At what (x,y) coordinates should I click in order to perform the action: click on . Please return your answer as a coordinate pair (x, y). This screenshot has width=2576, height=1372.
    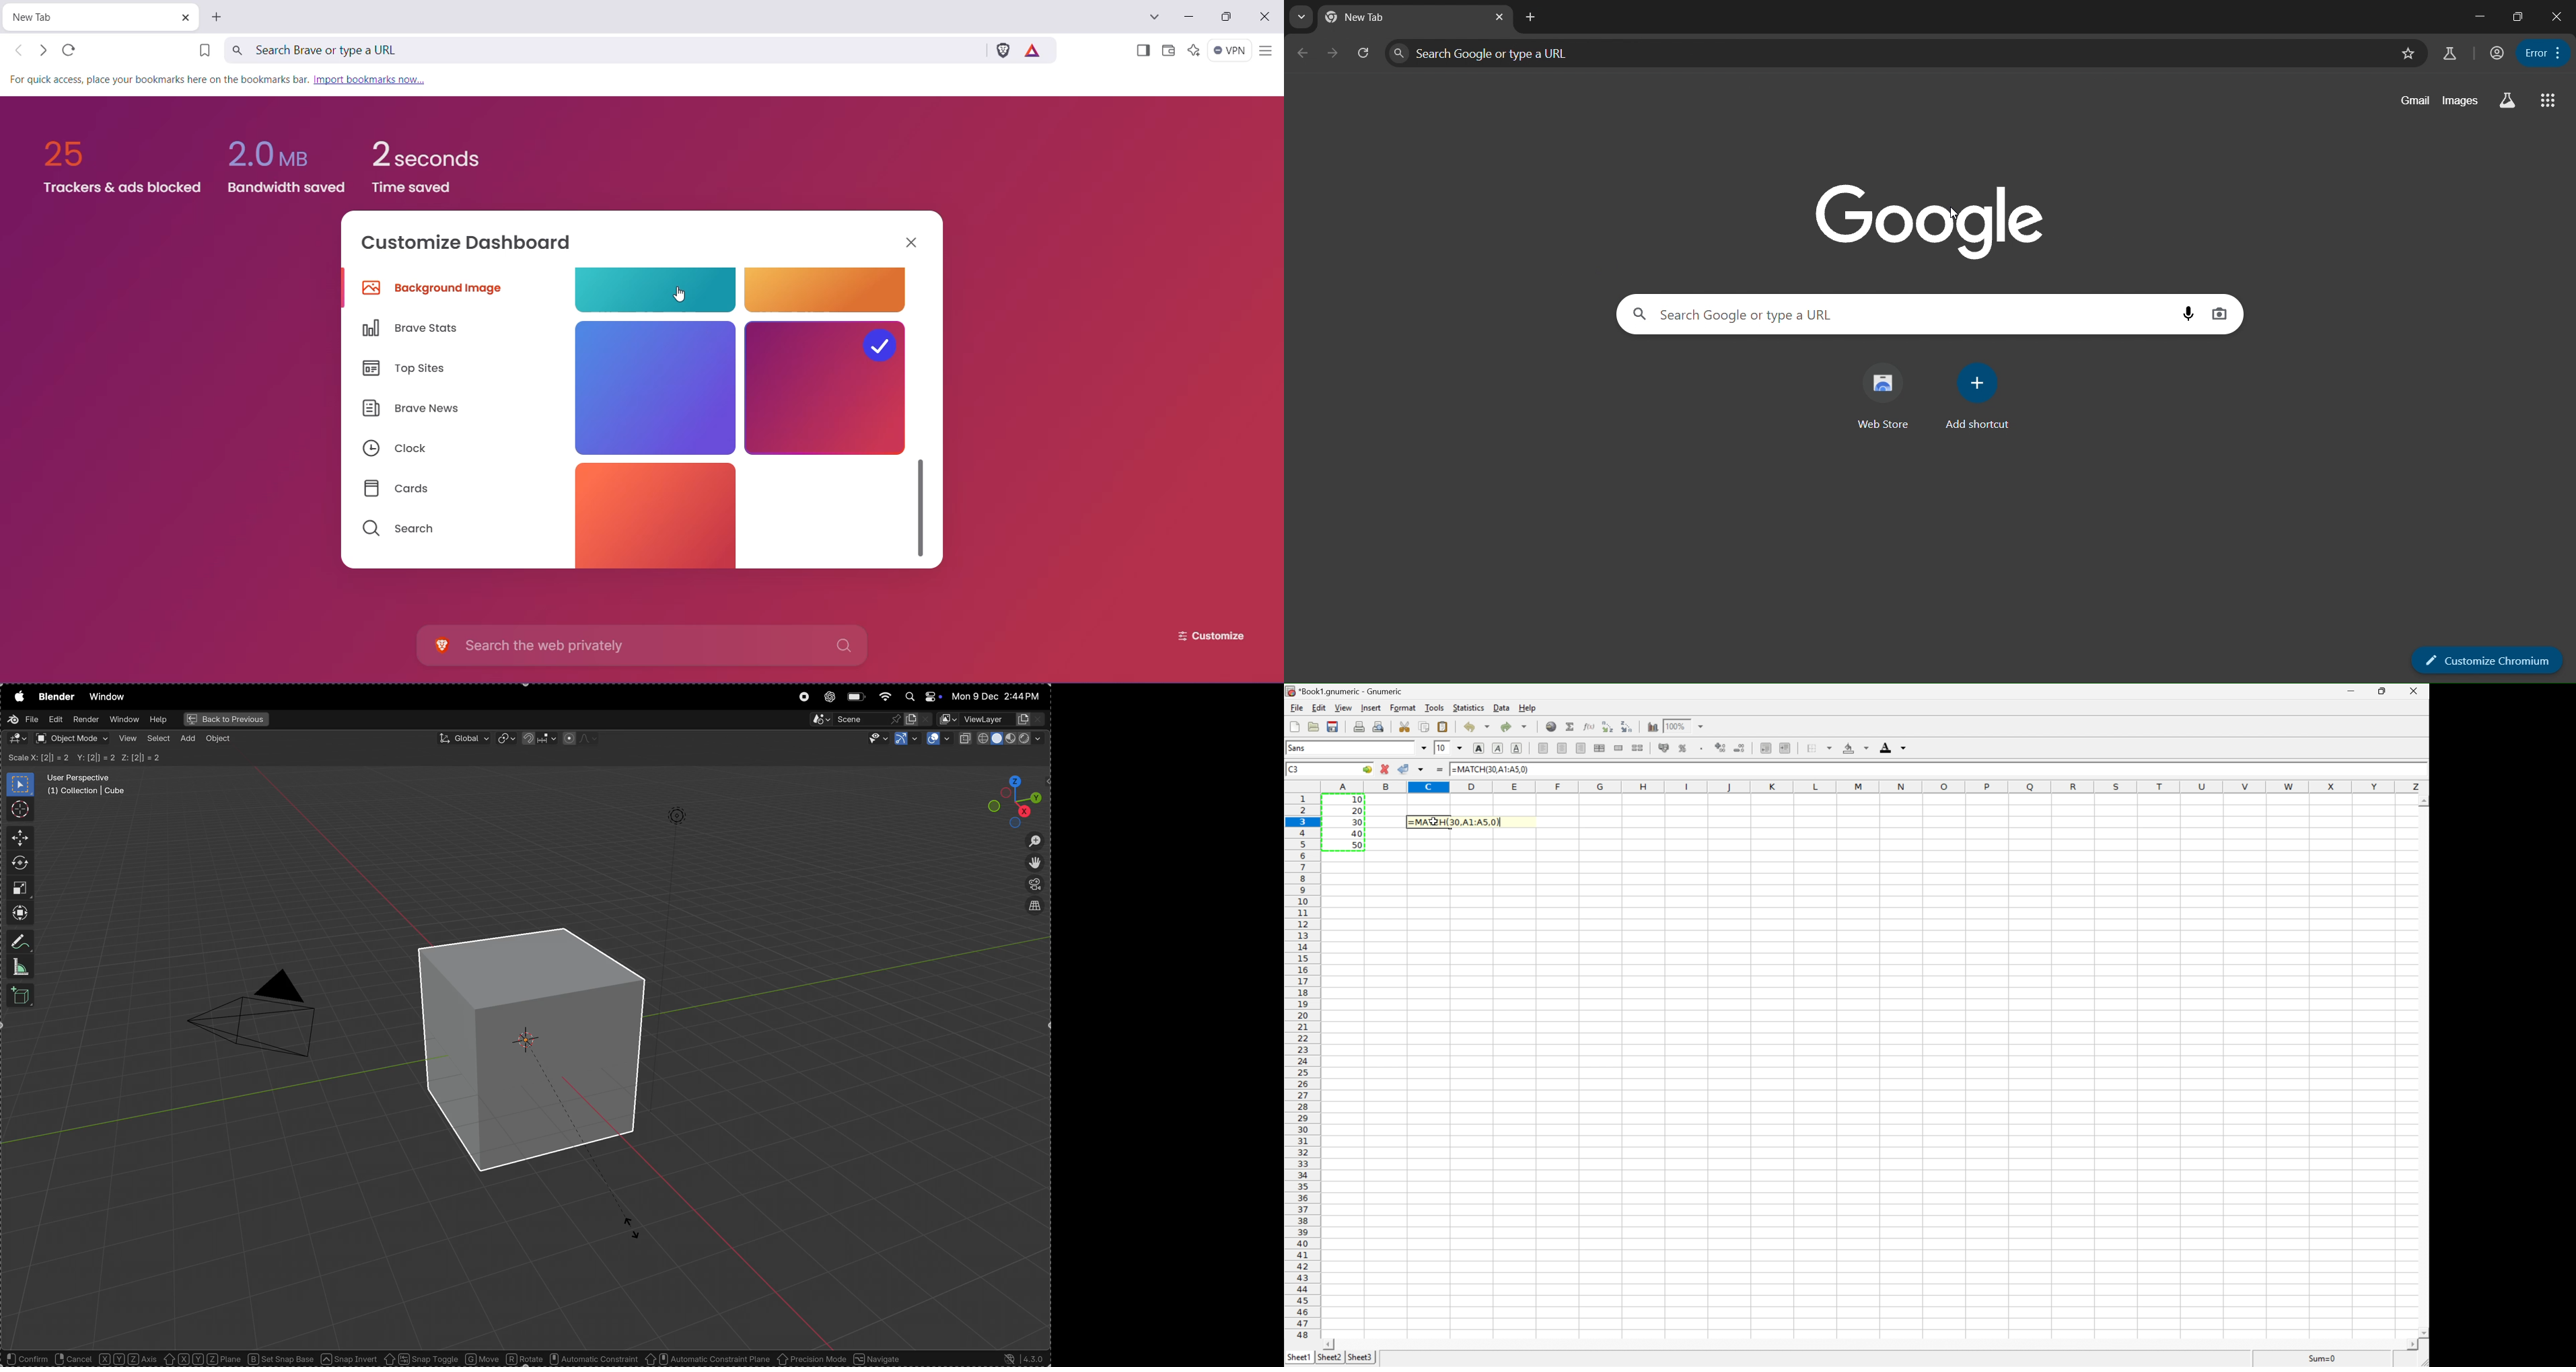
    Looking at the image, I should click on (123, 718).